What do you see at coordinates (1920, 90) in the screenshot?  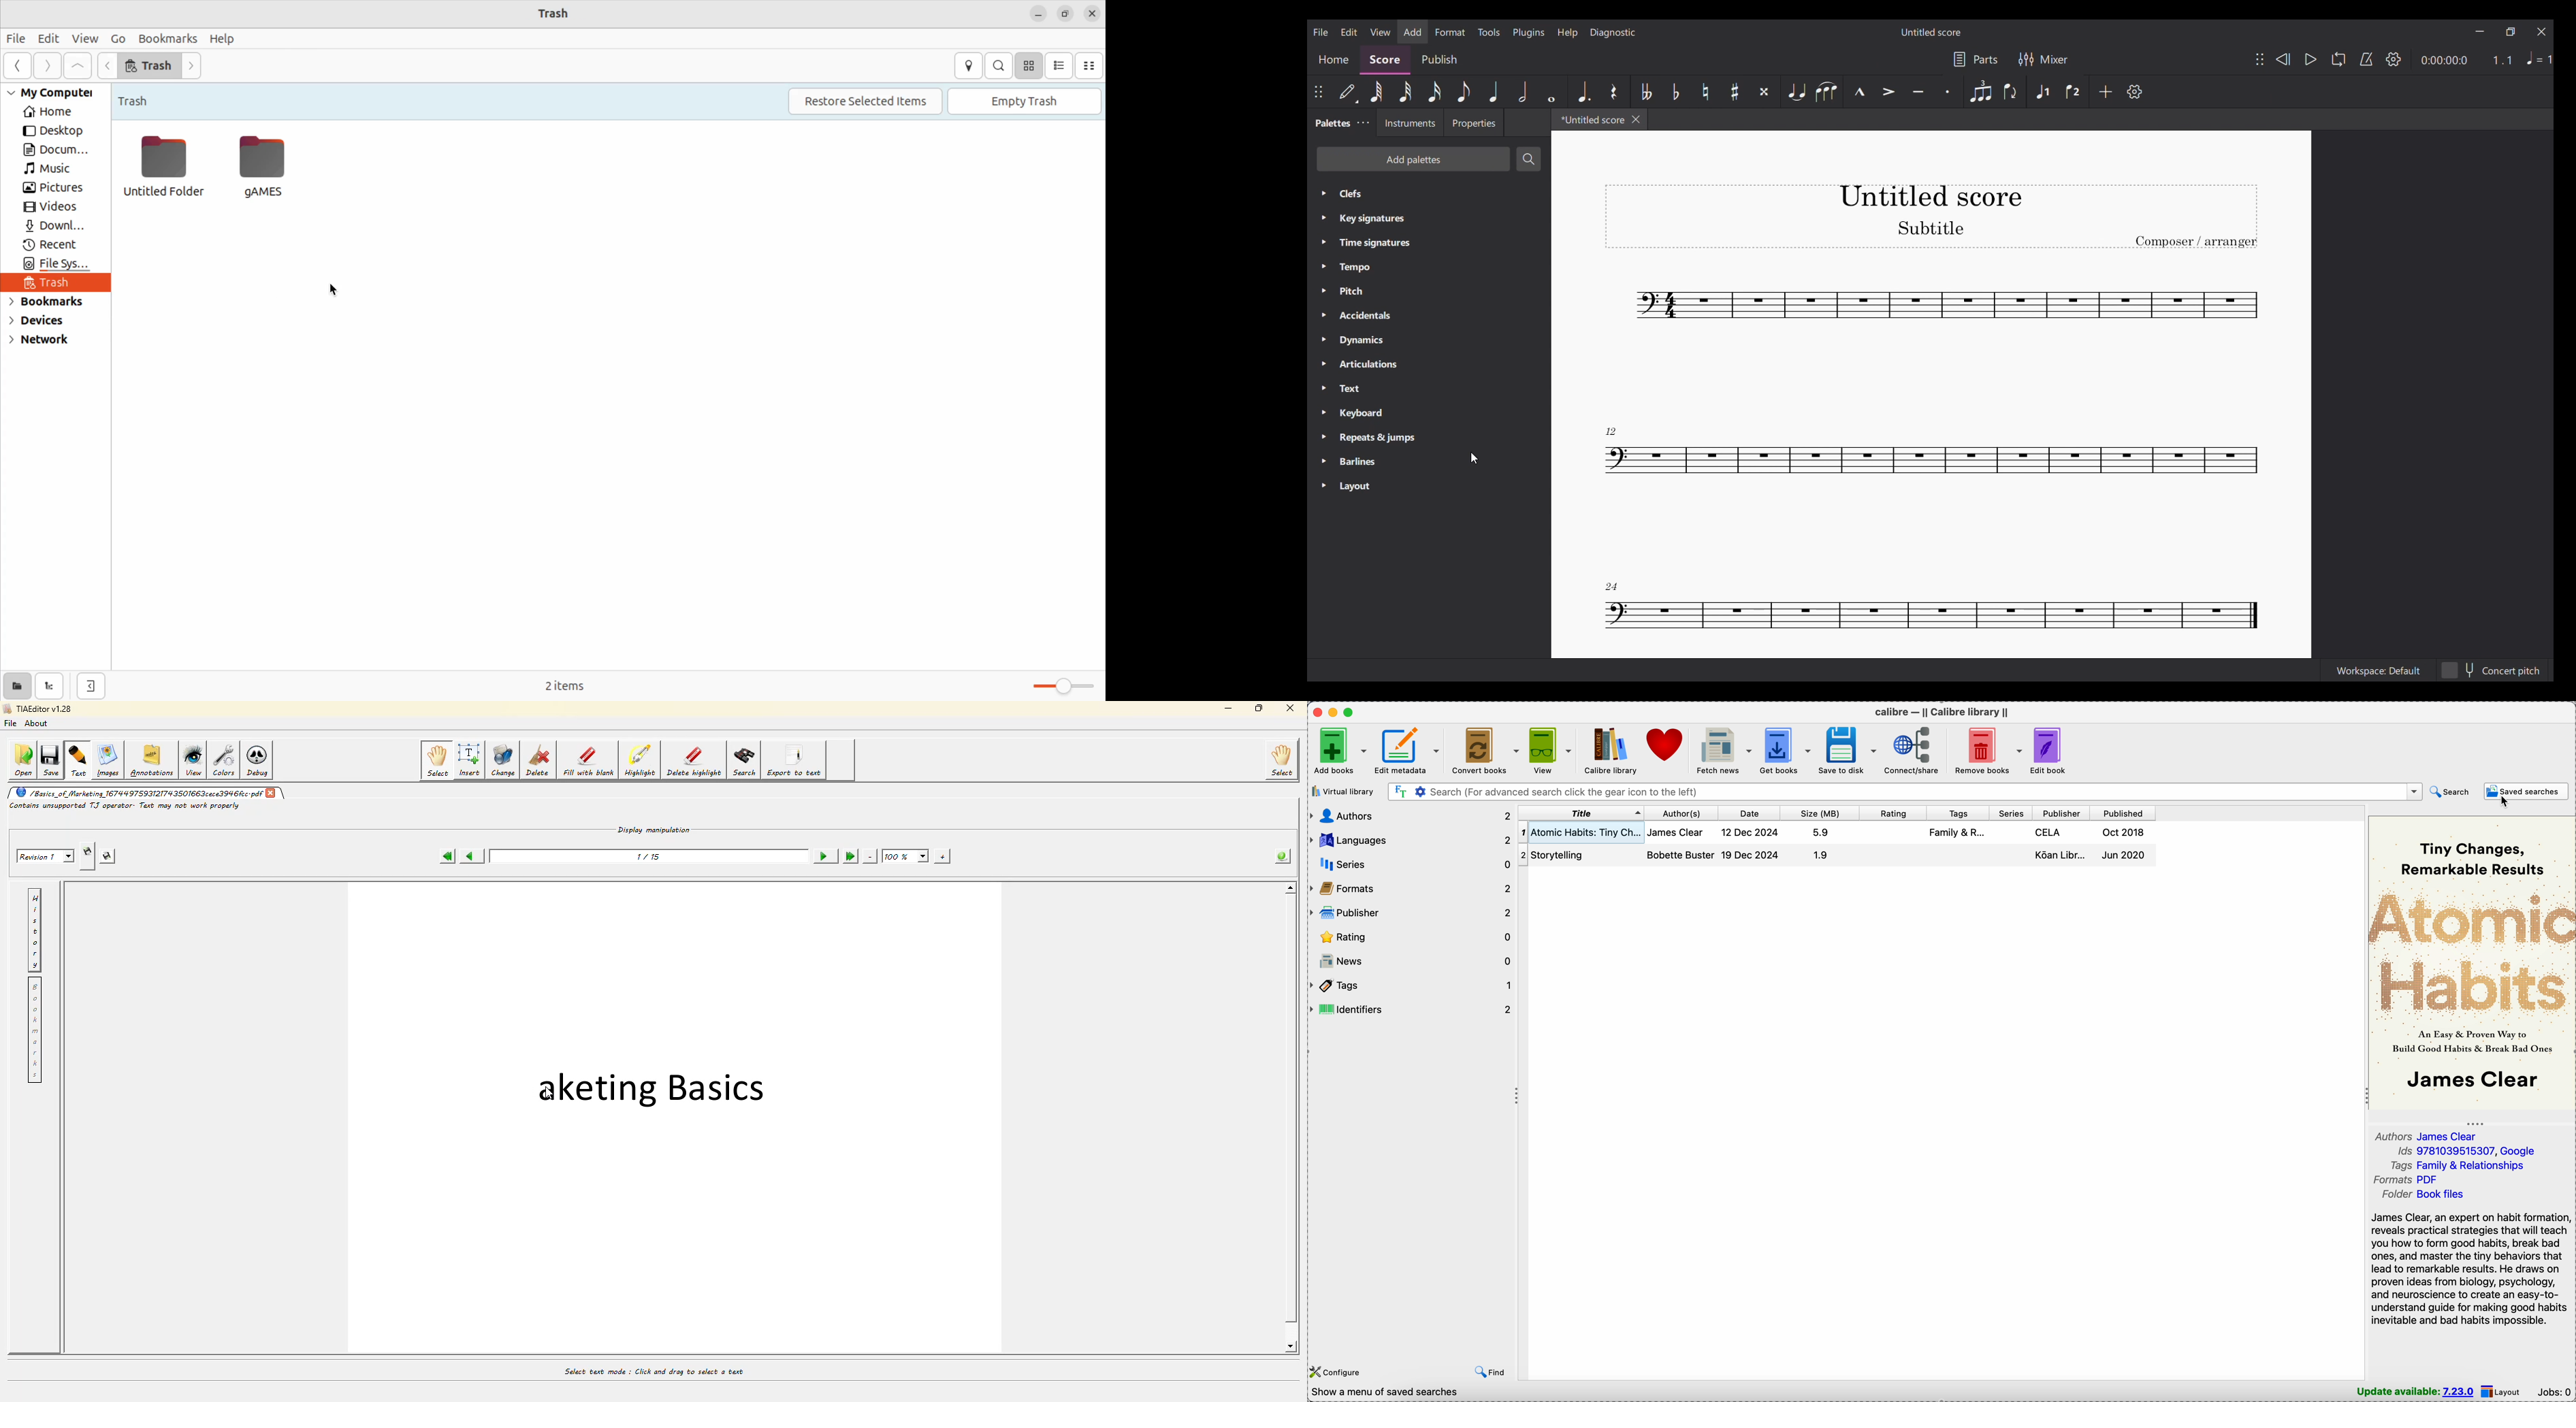 I see `Rest` at bounding box center [1920, 90].